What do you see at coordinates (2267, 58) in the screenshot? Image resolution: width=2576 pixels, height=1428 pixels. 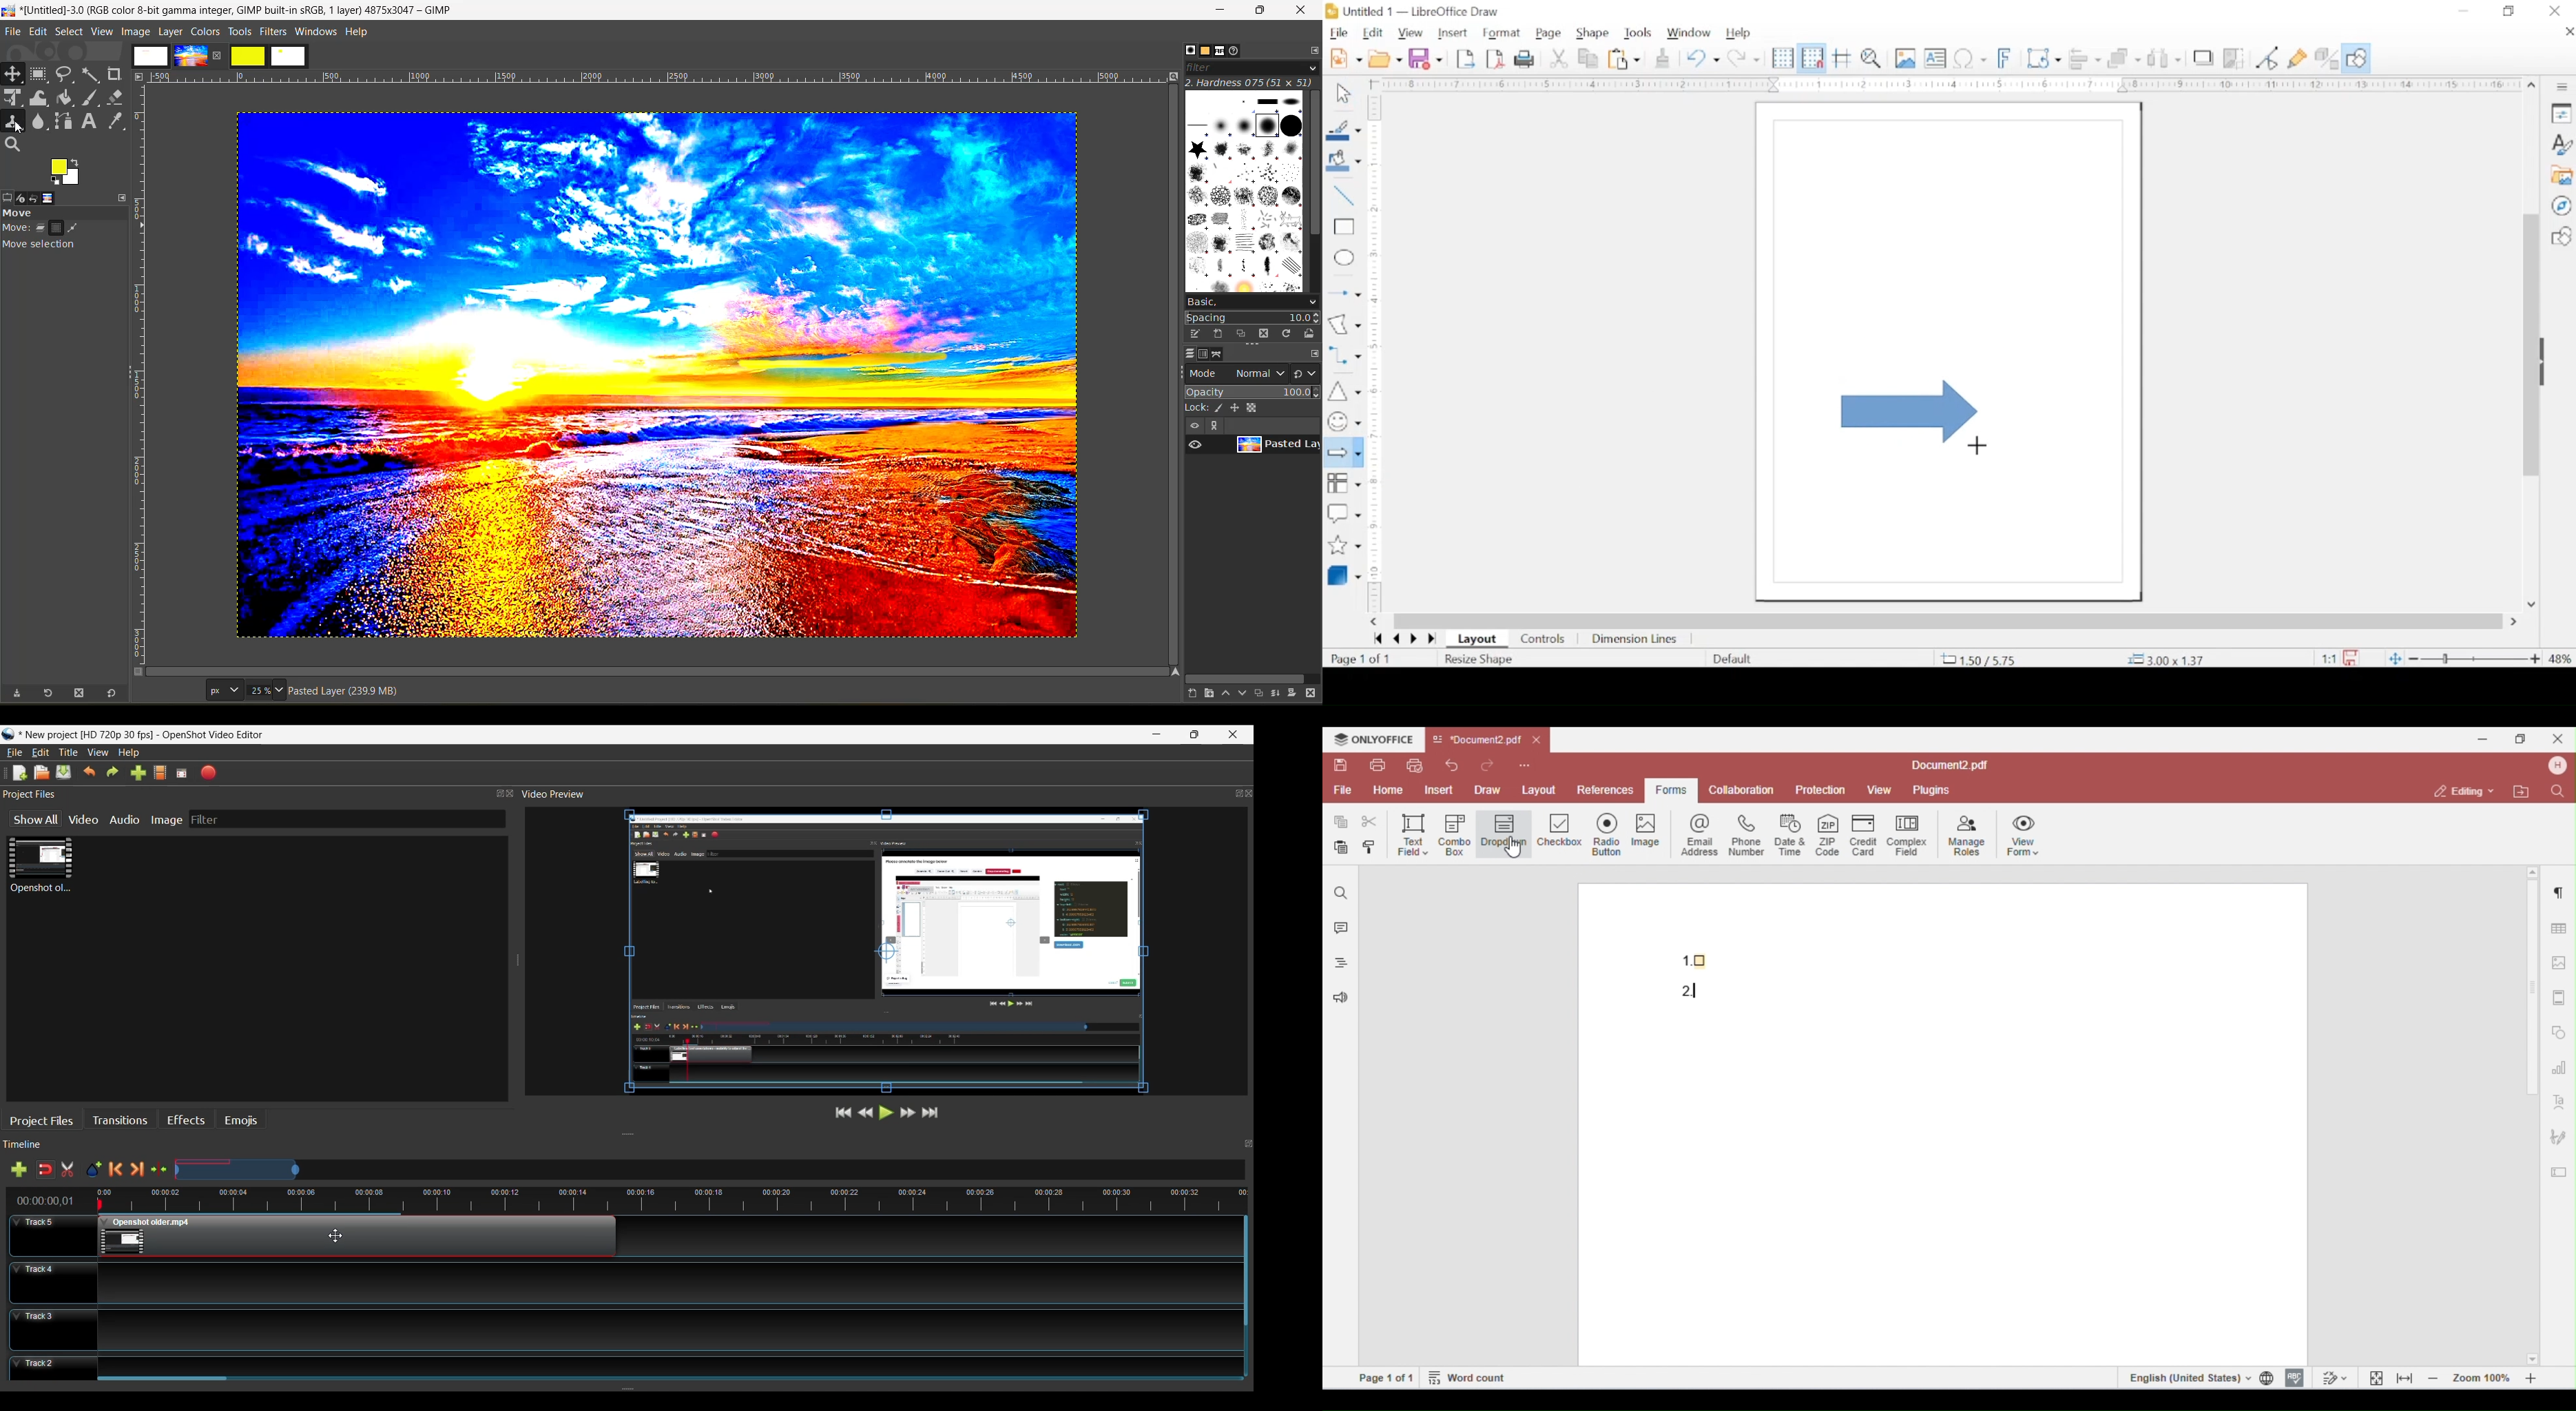 I see `toggle point edit mode` at bounding box center [2267, 58].